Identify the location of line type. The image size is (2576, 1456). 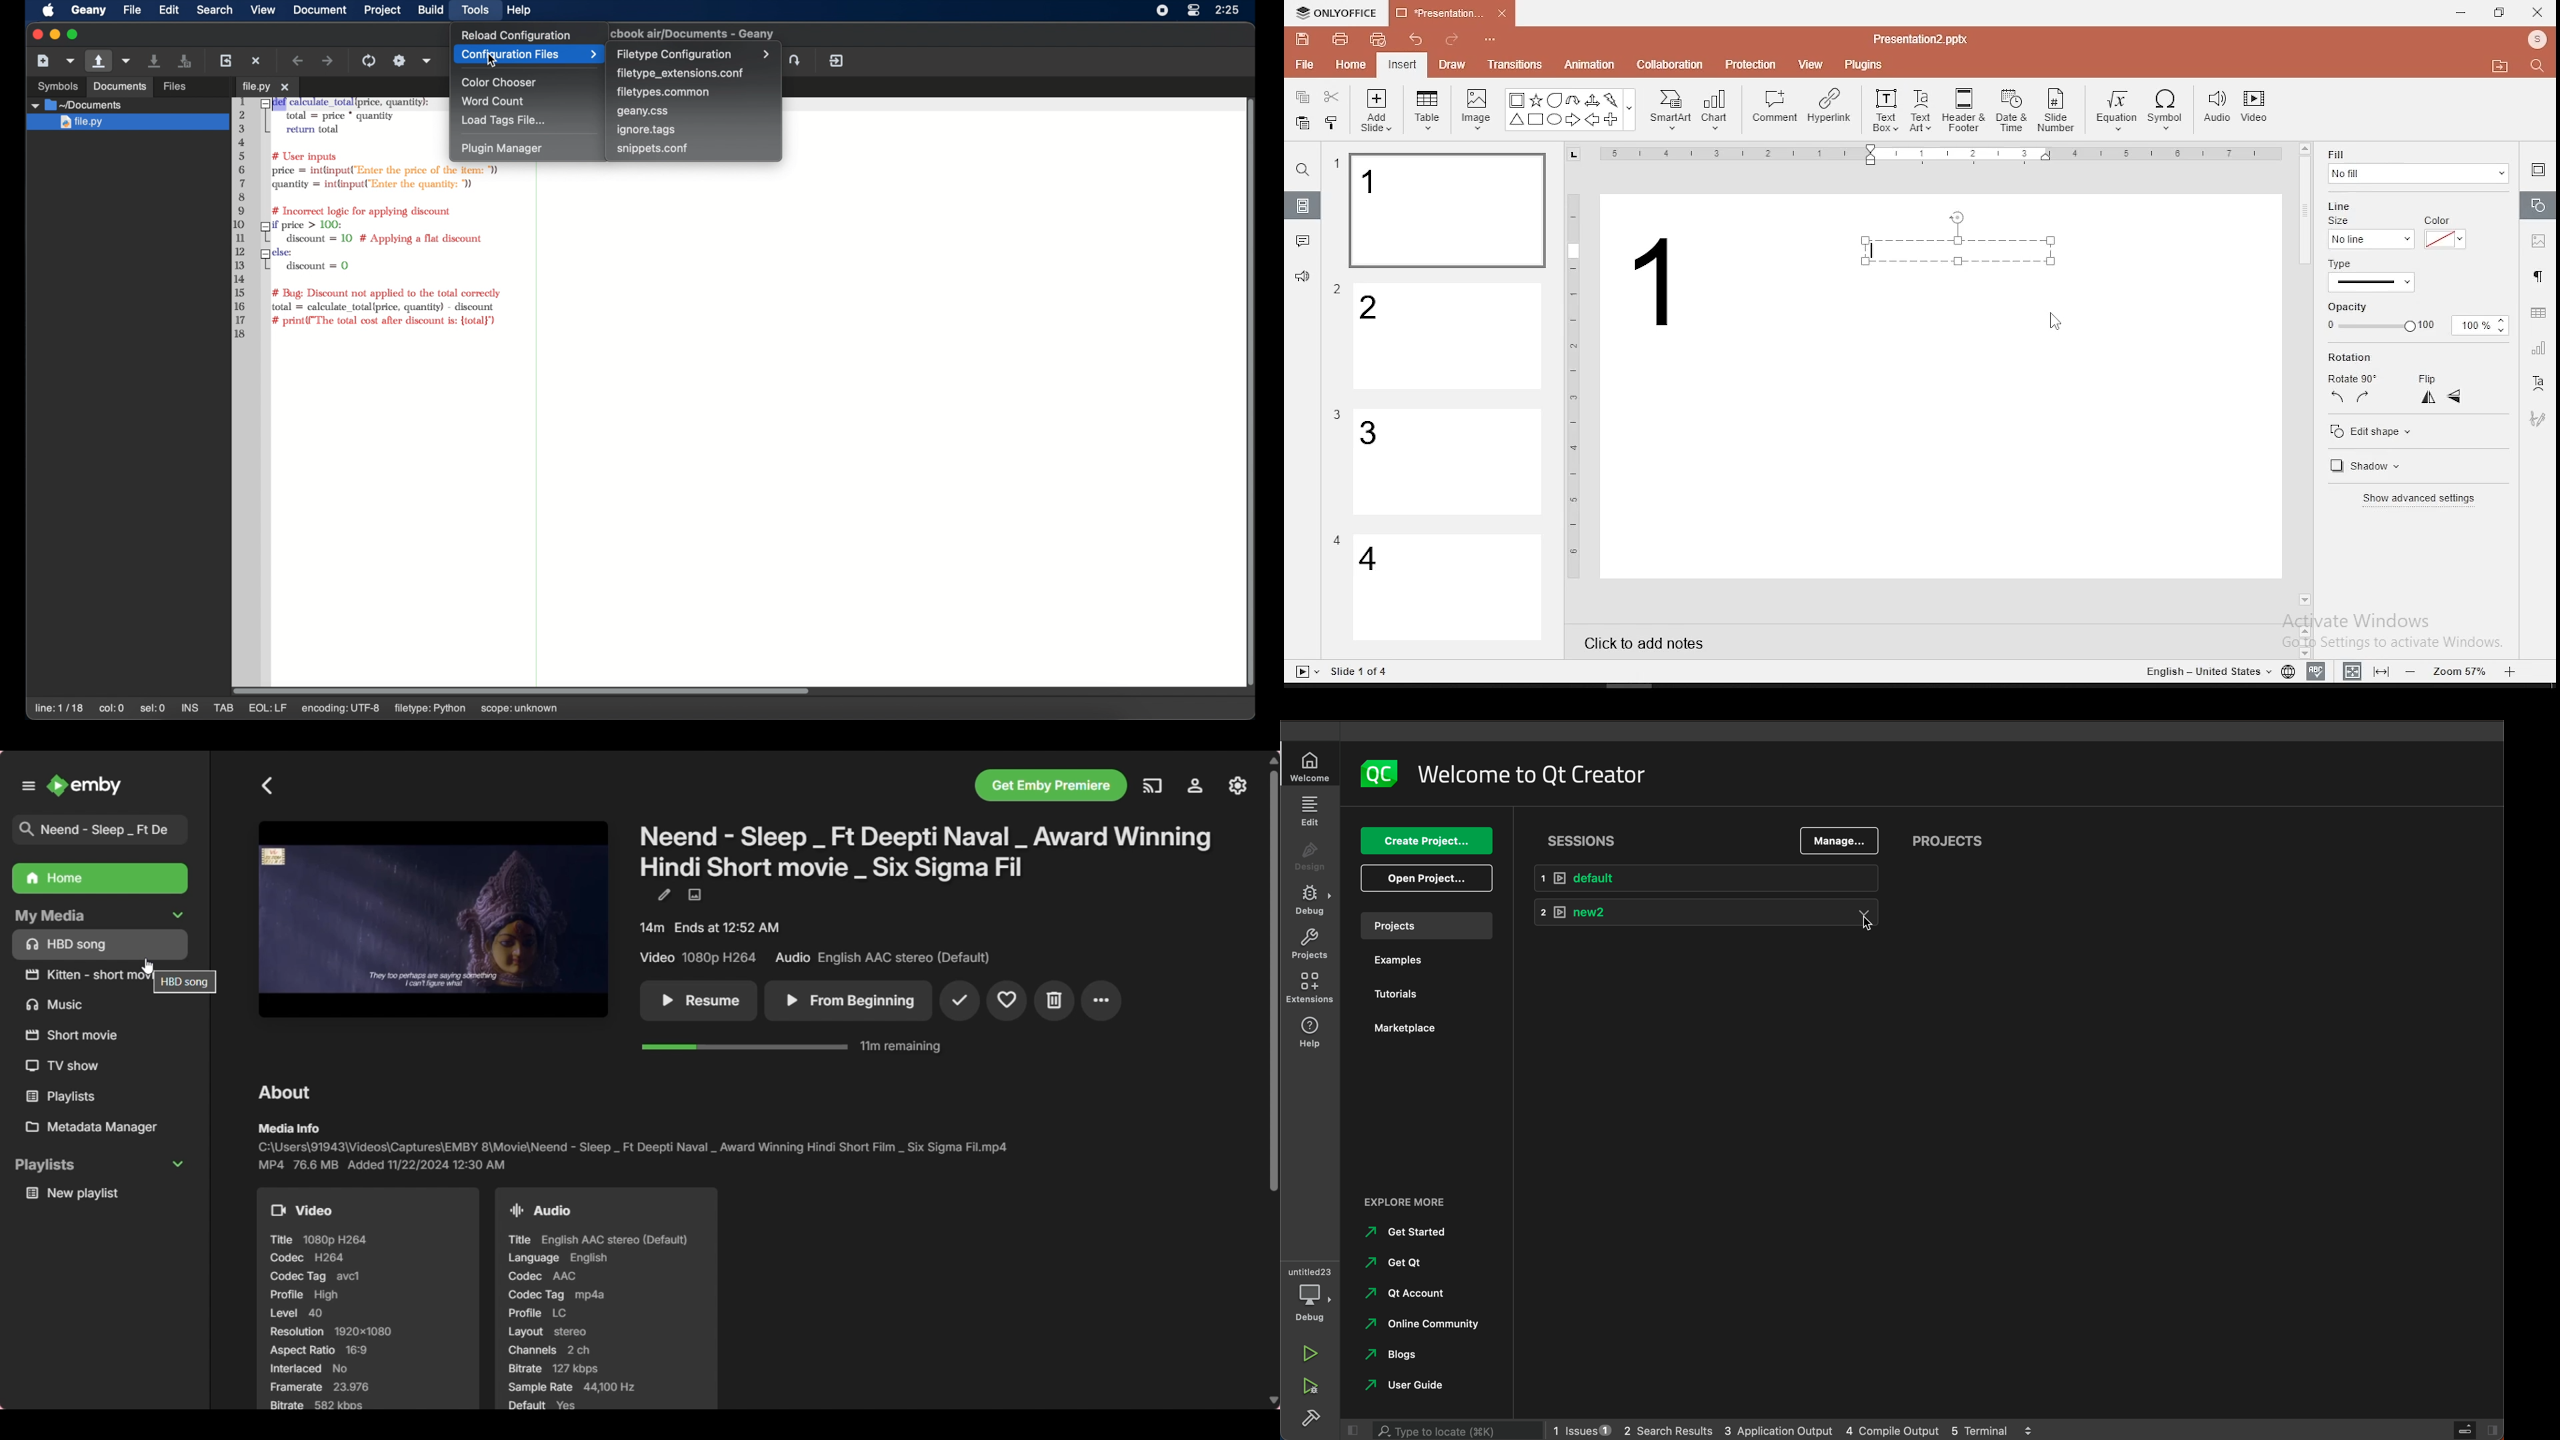
(2370, 276).